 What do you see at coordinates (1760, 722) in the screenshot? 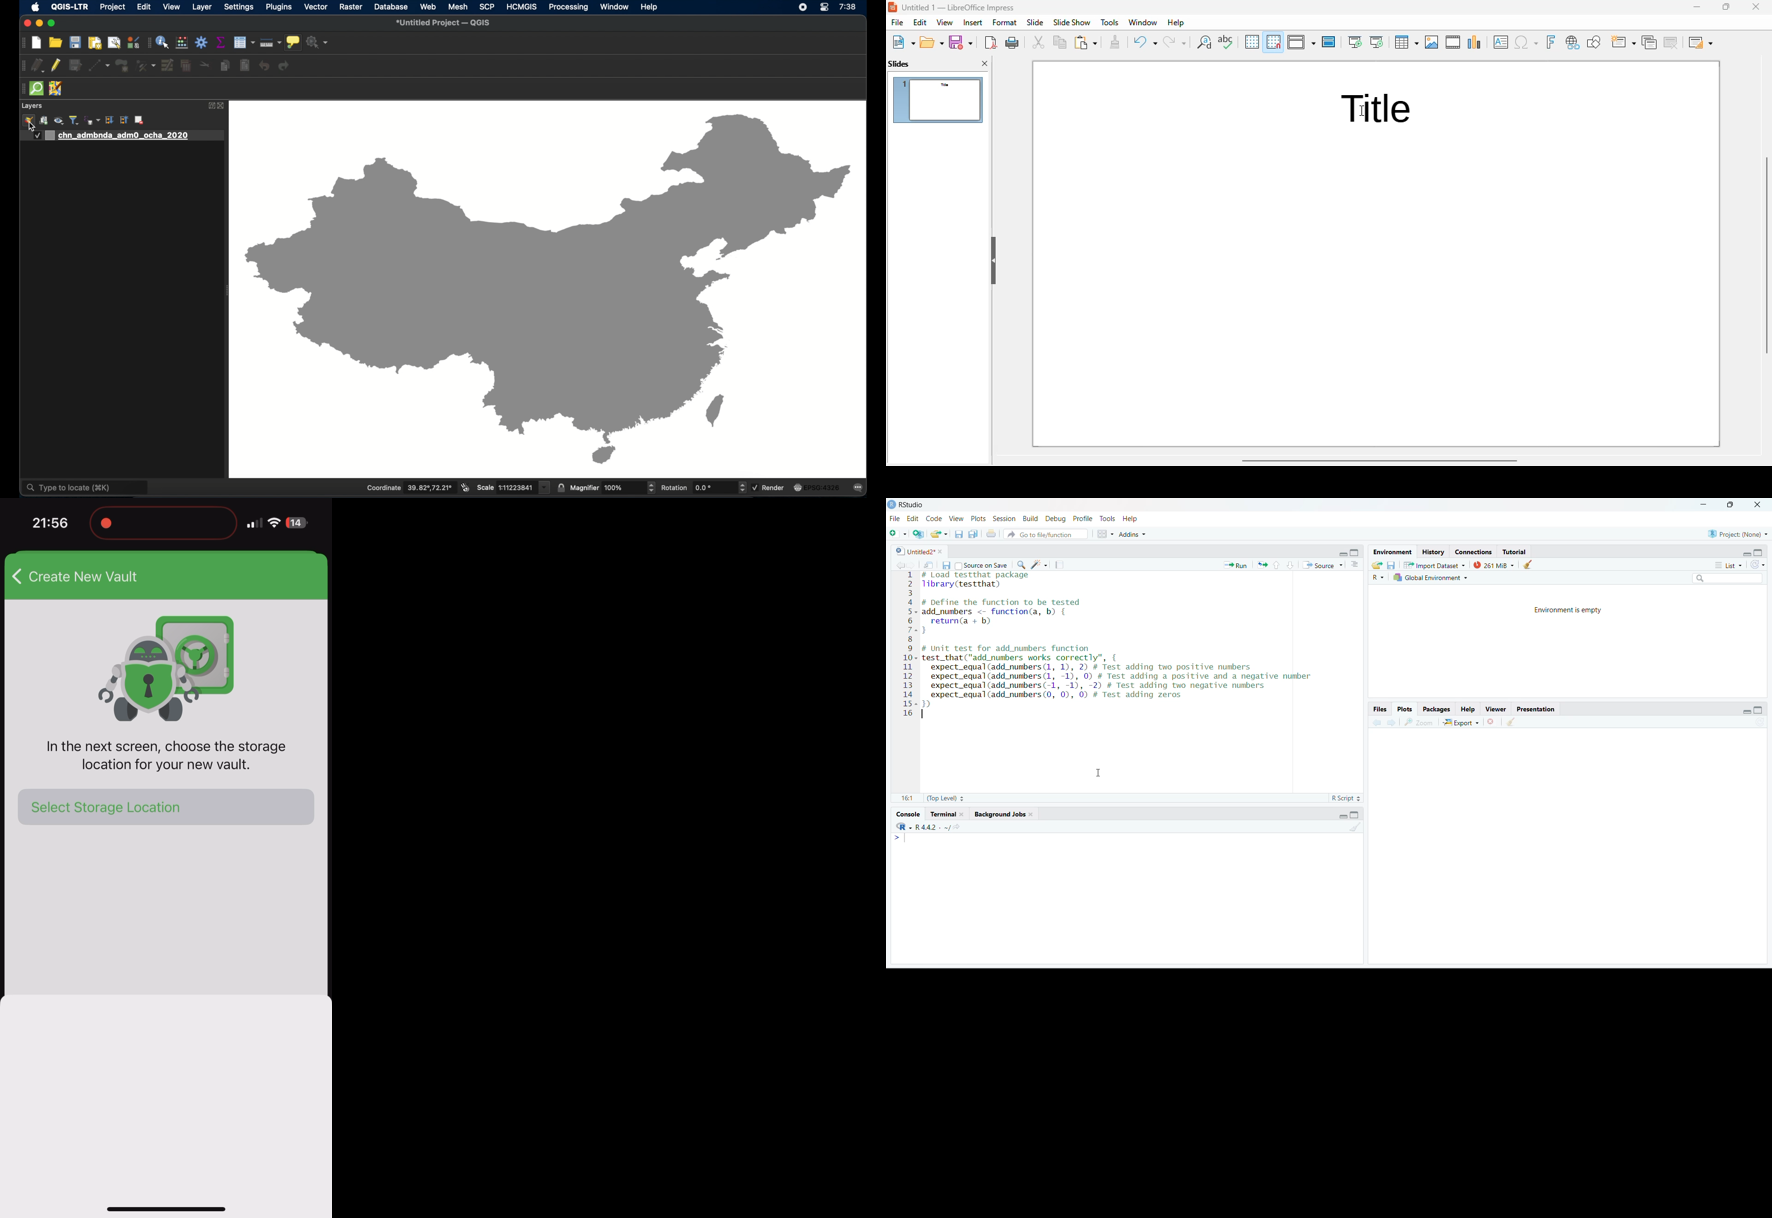
I see `Refresh` at bounding box center [1760, 722].